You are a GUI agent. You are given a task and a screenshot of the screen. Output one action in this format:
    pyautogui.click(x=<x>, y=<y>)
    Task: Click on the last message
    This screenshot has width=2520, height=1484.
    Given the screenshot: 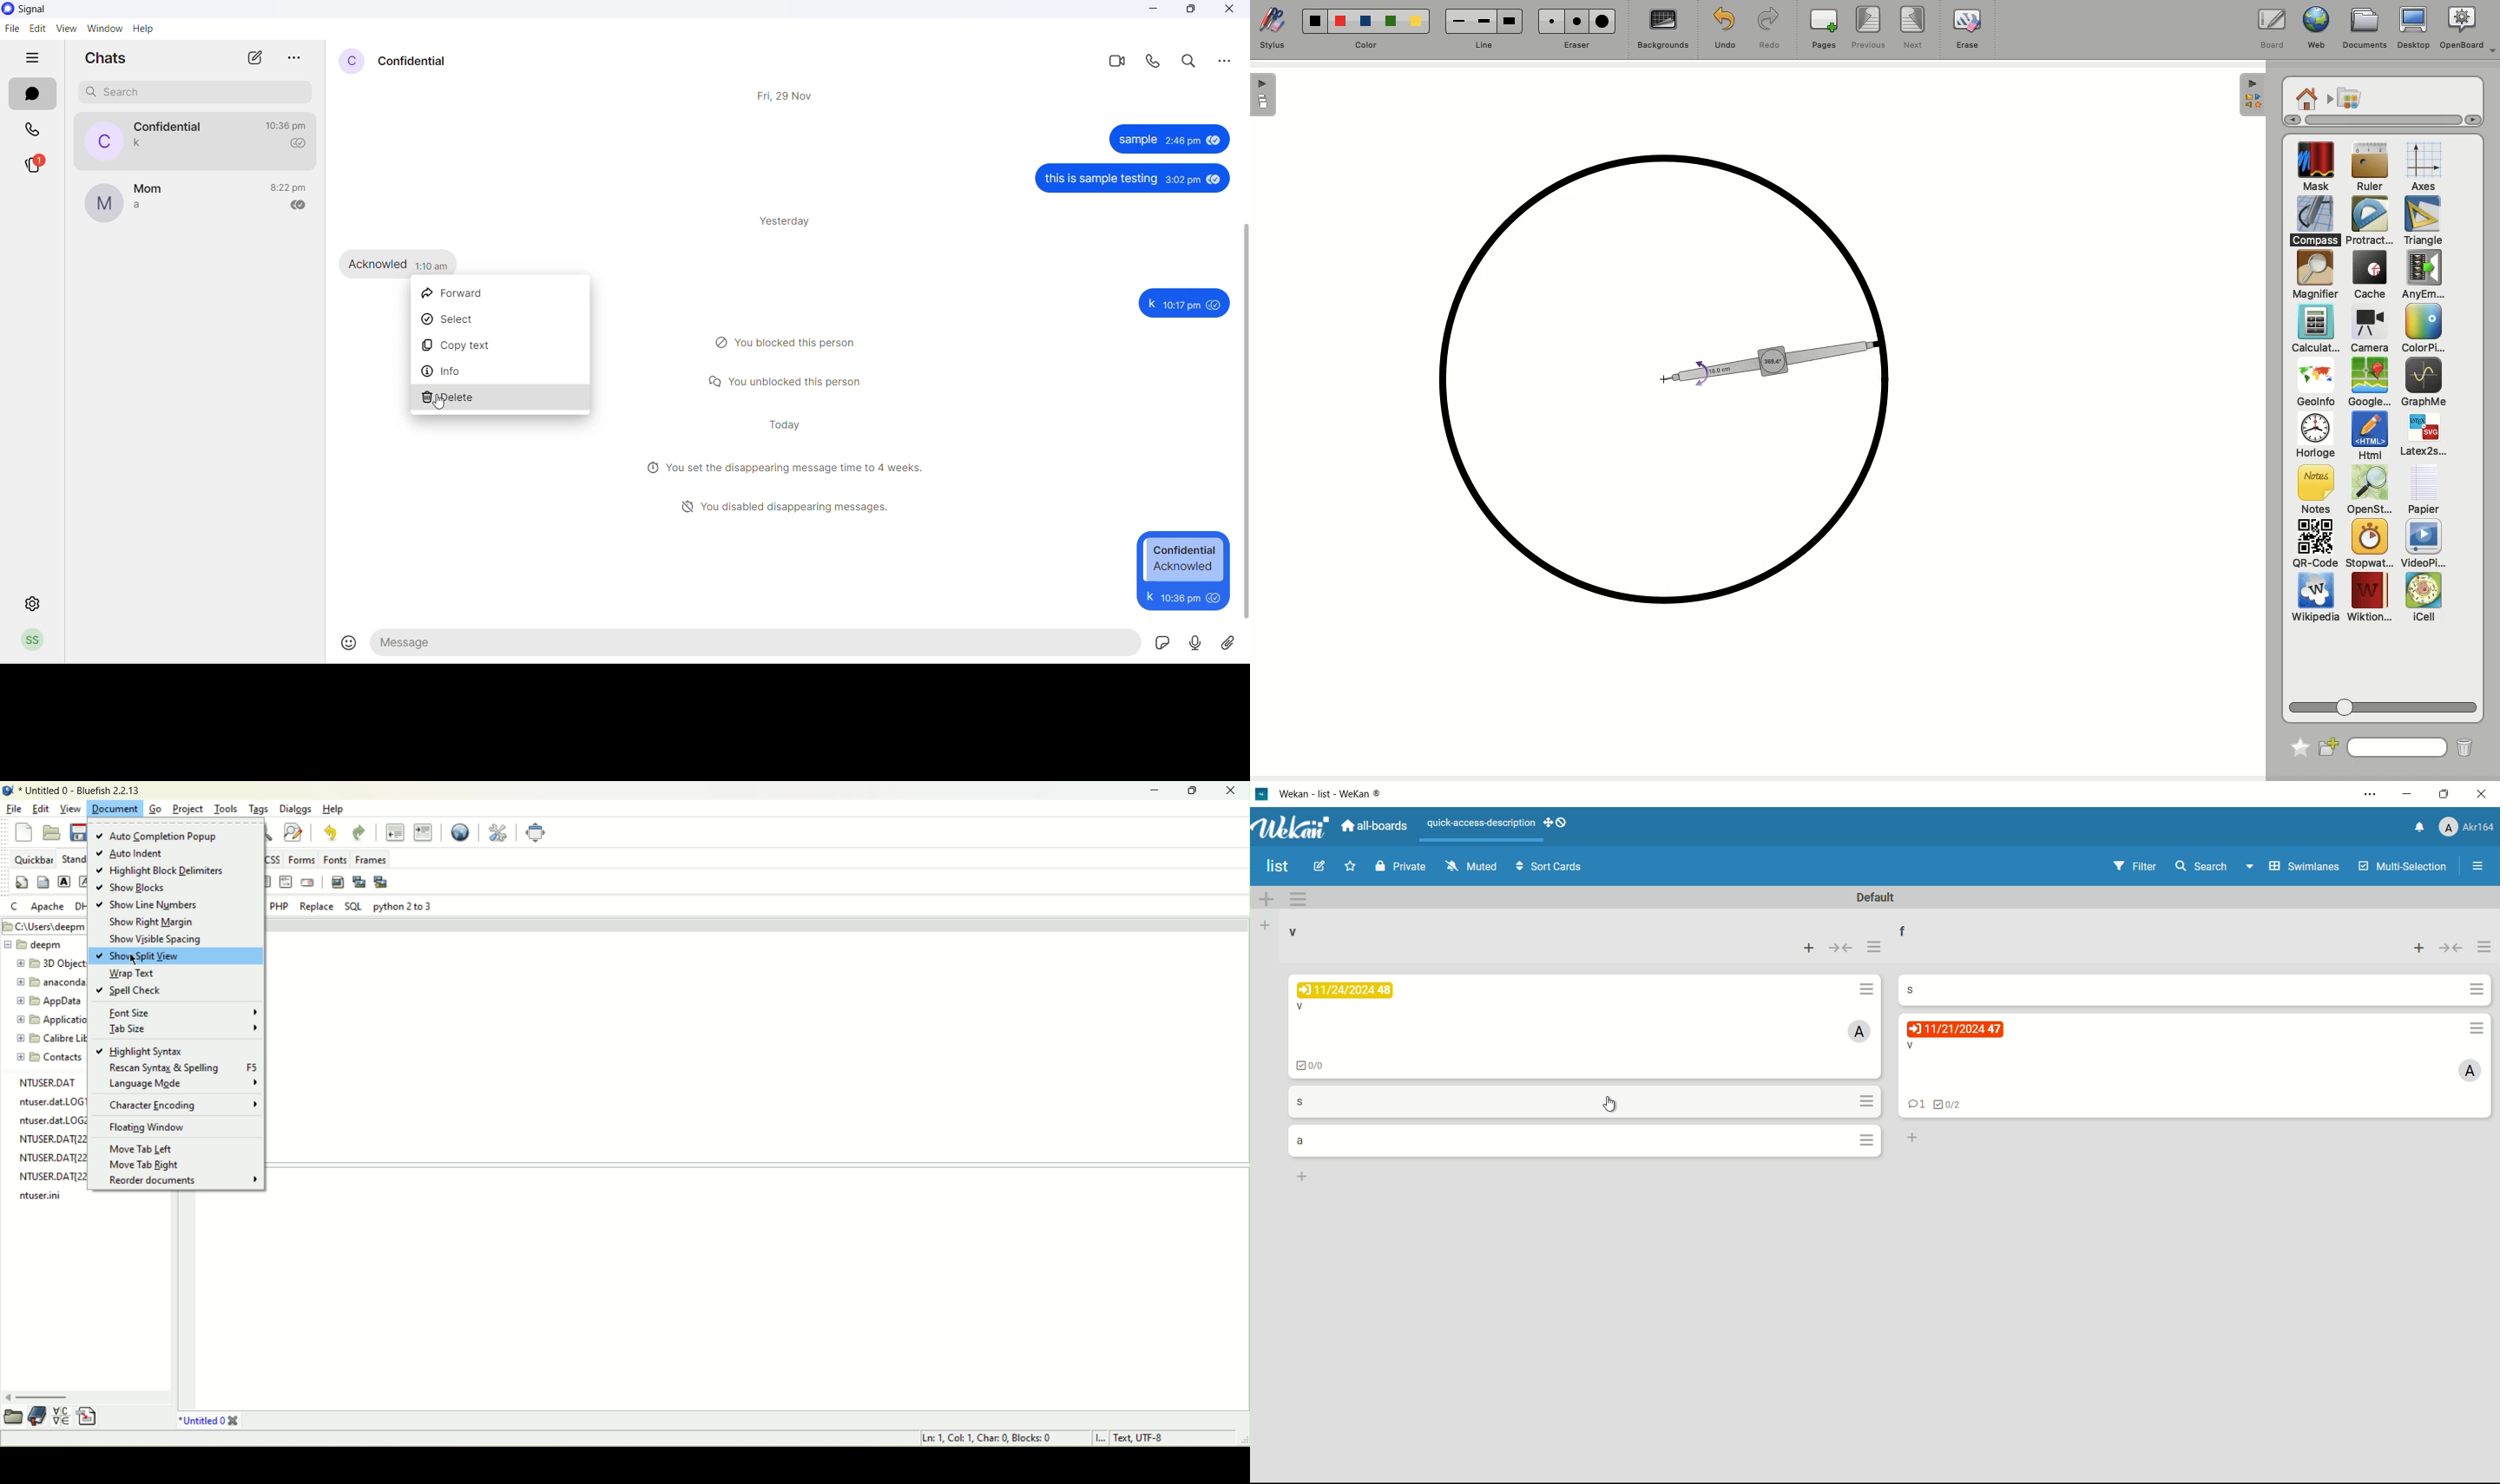 What is the action you would take?
    pyautogui.click(x=137, y=208)
    